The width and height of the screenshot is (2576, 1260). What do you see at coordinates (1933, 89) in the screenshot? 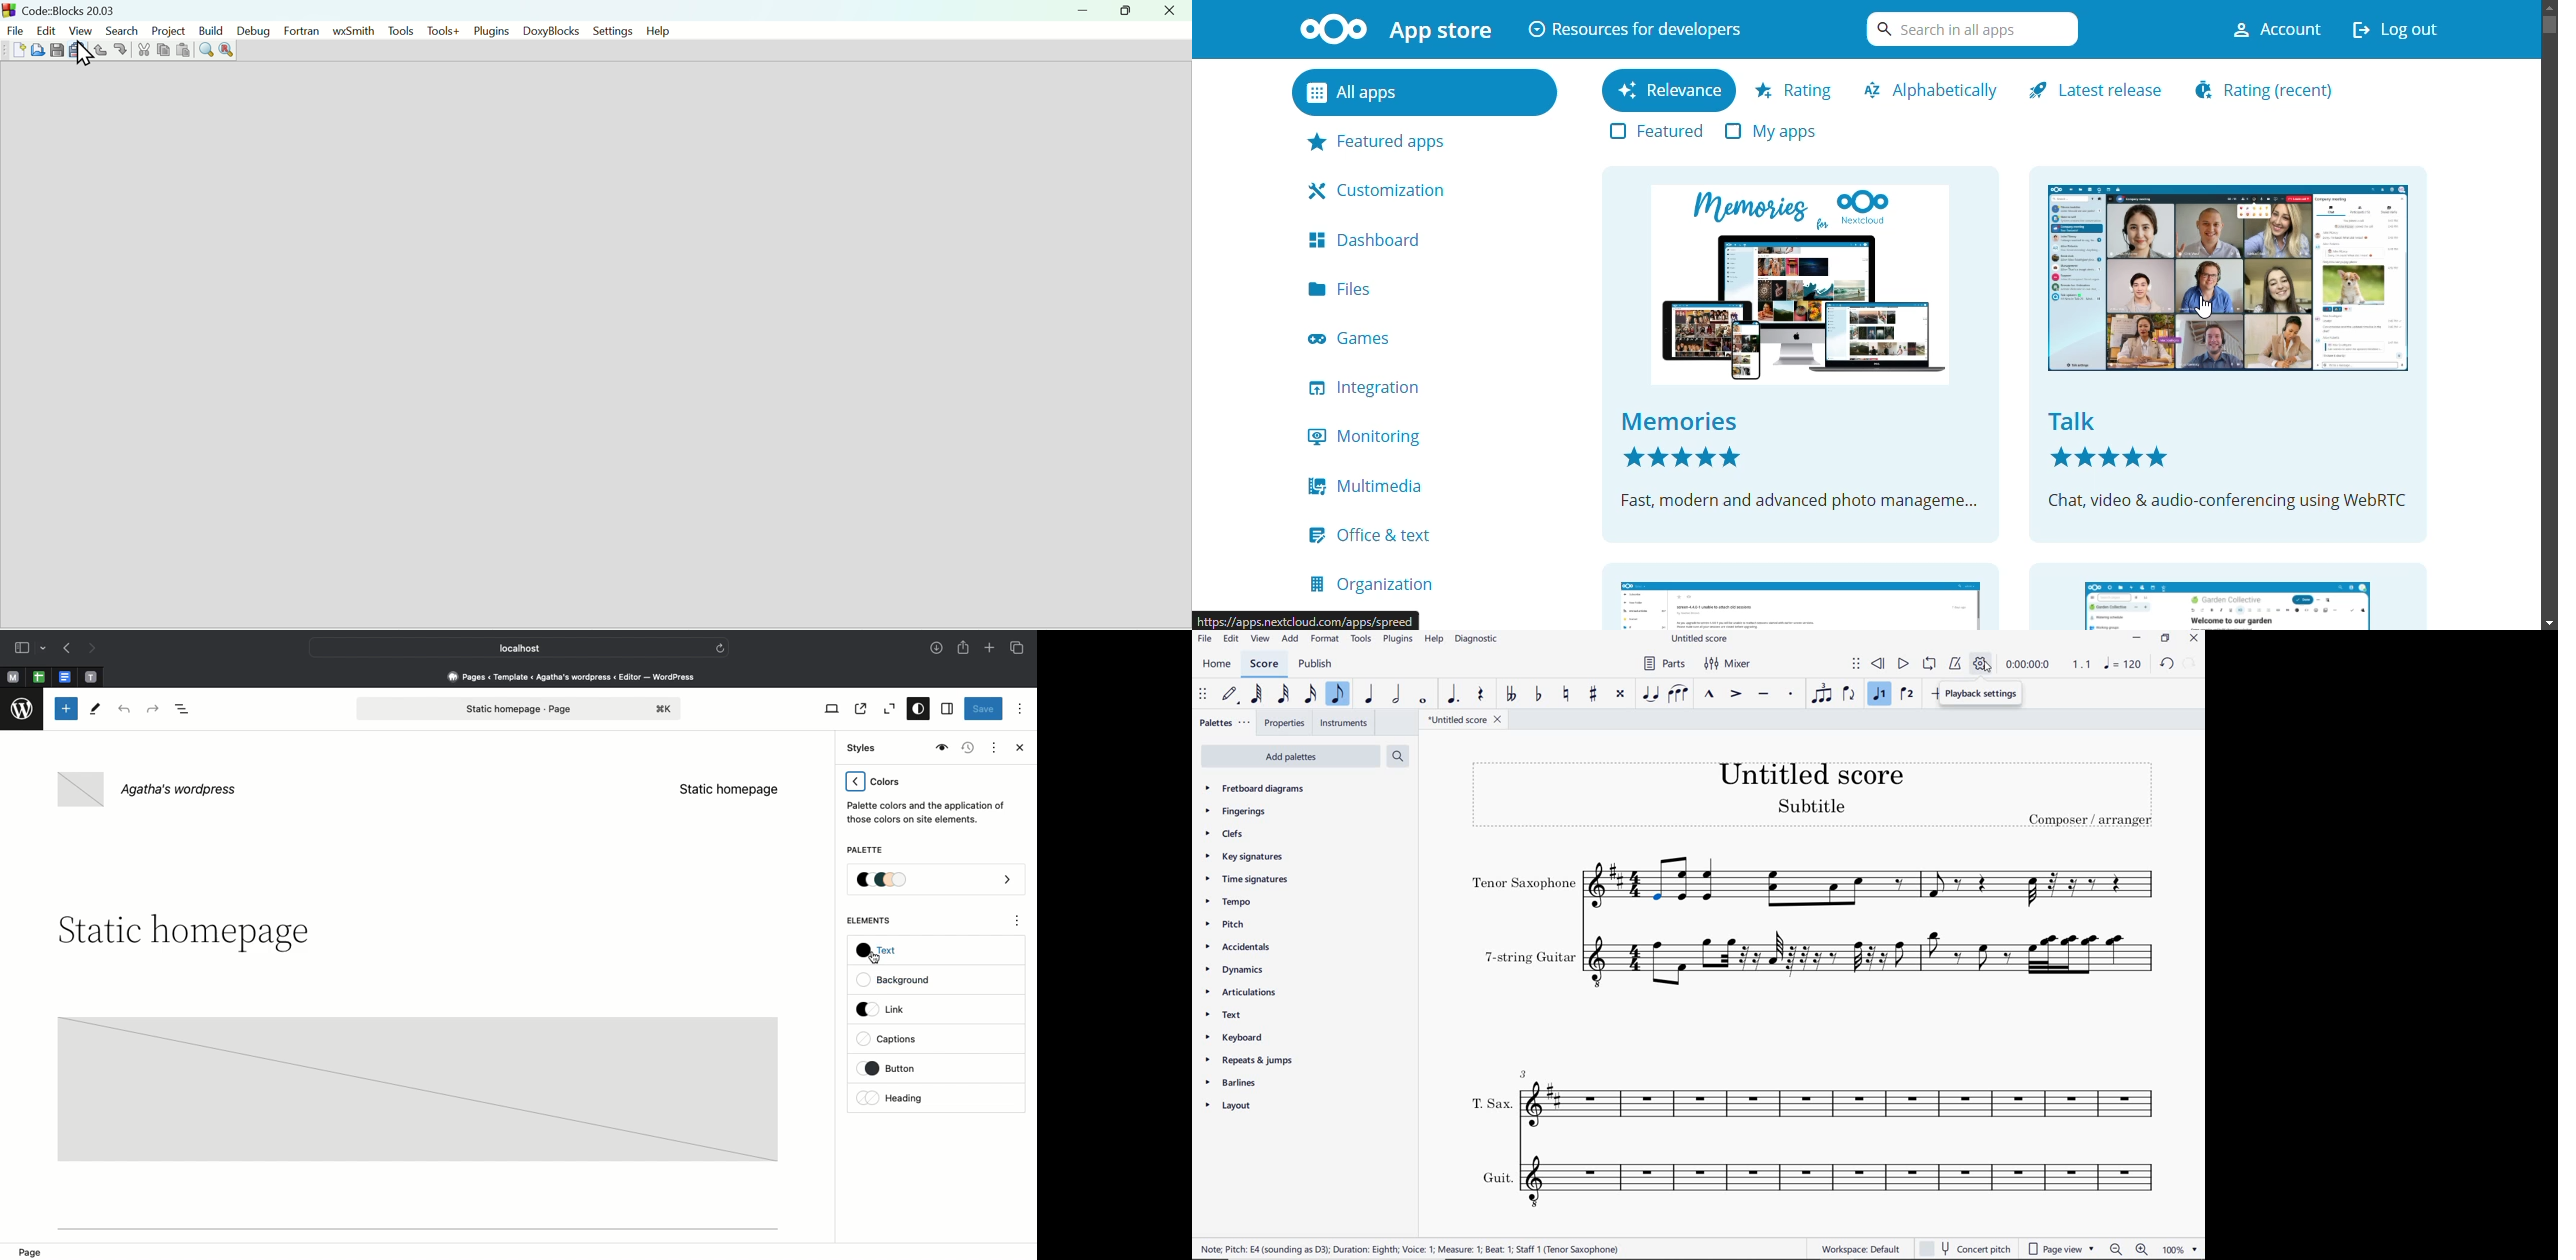
I see `alphabetically` at bounding box center [1933, 89].